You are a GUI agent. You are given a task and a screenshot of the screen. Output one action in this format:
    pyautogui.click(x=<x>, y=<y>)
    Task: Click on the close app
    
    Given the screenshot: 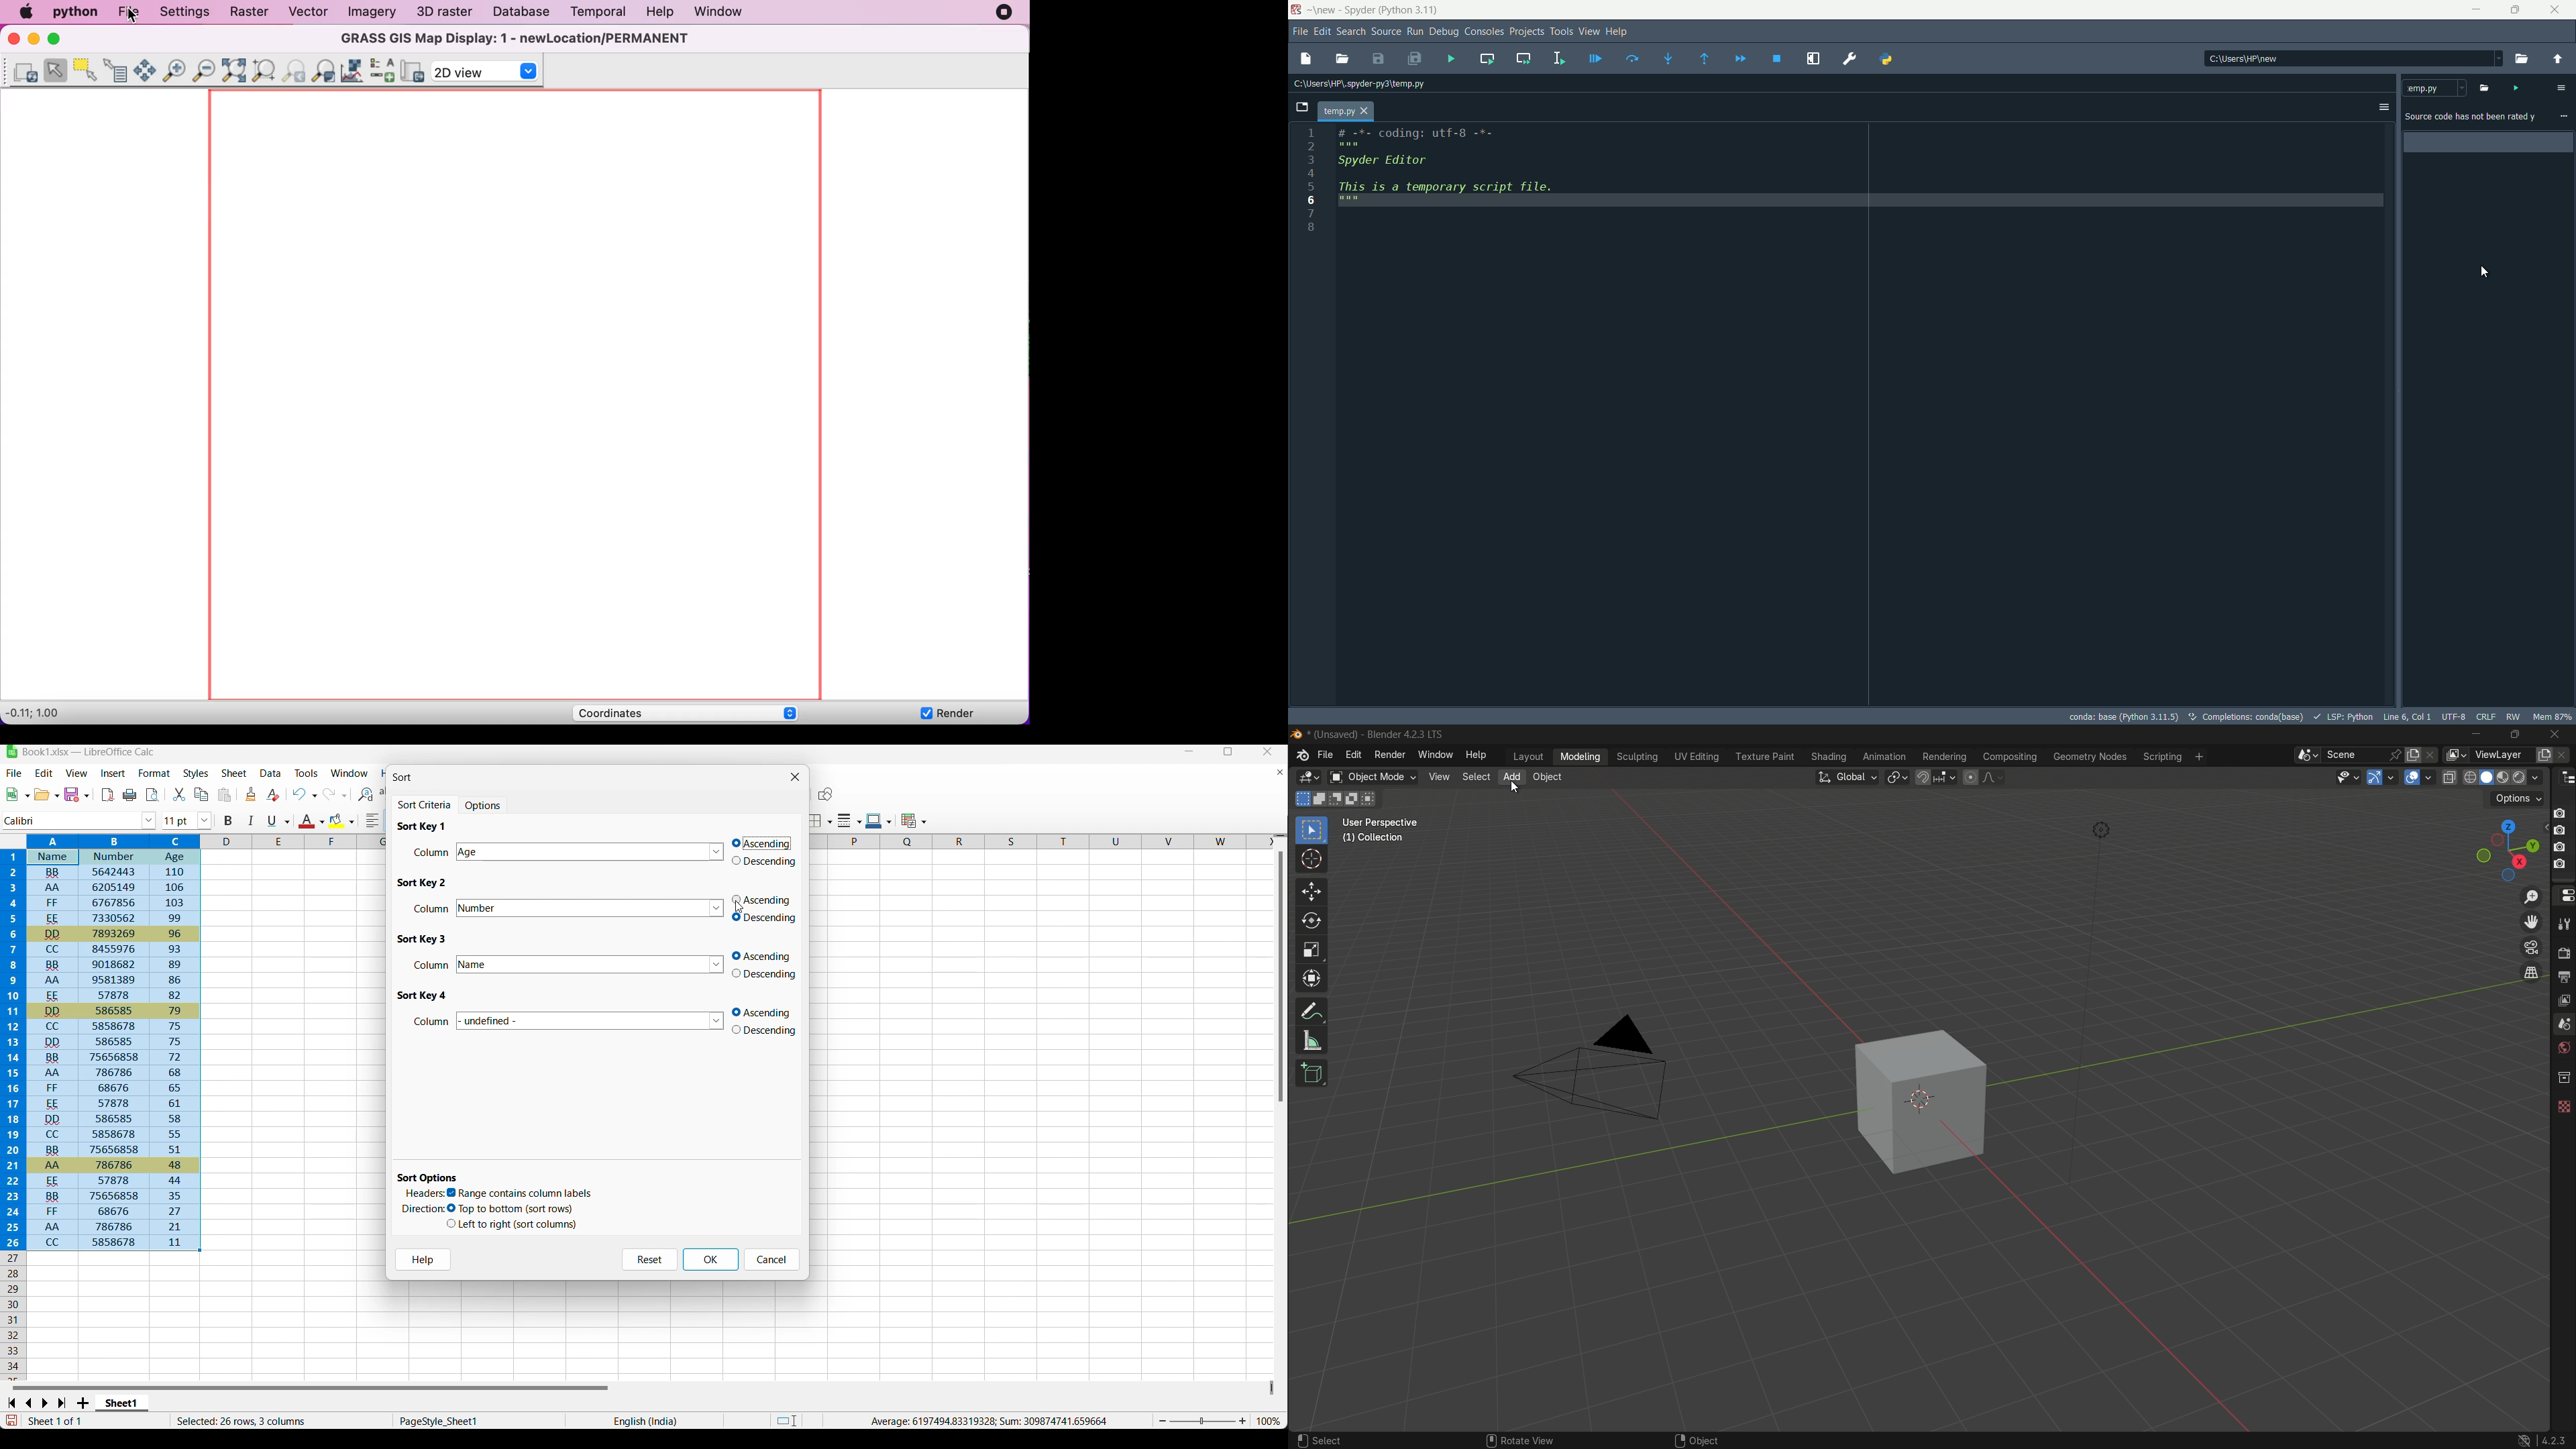 What is the action you would take?
    pyautogui.click(x=2557, y=10)
    